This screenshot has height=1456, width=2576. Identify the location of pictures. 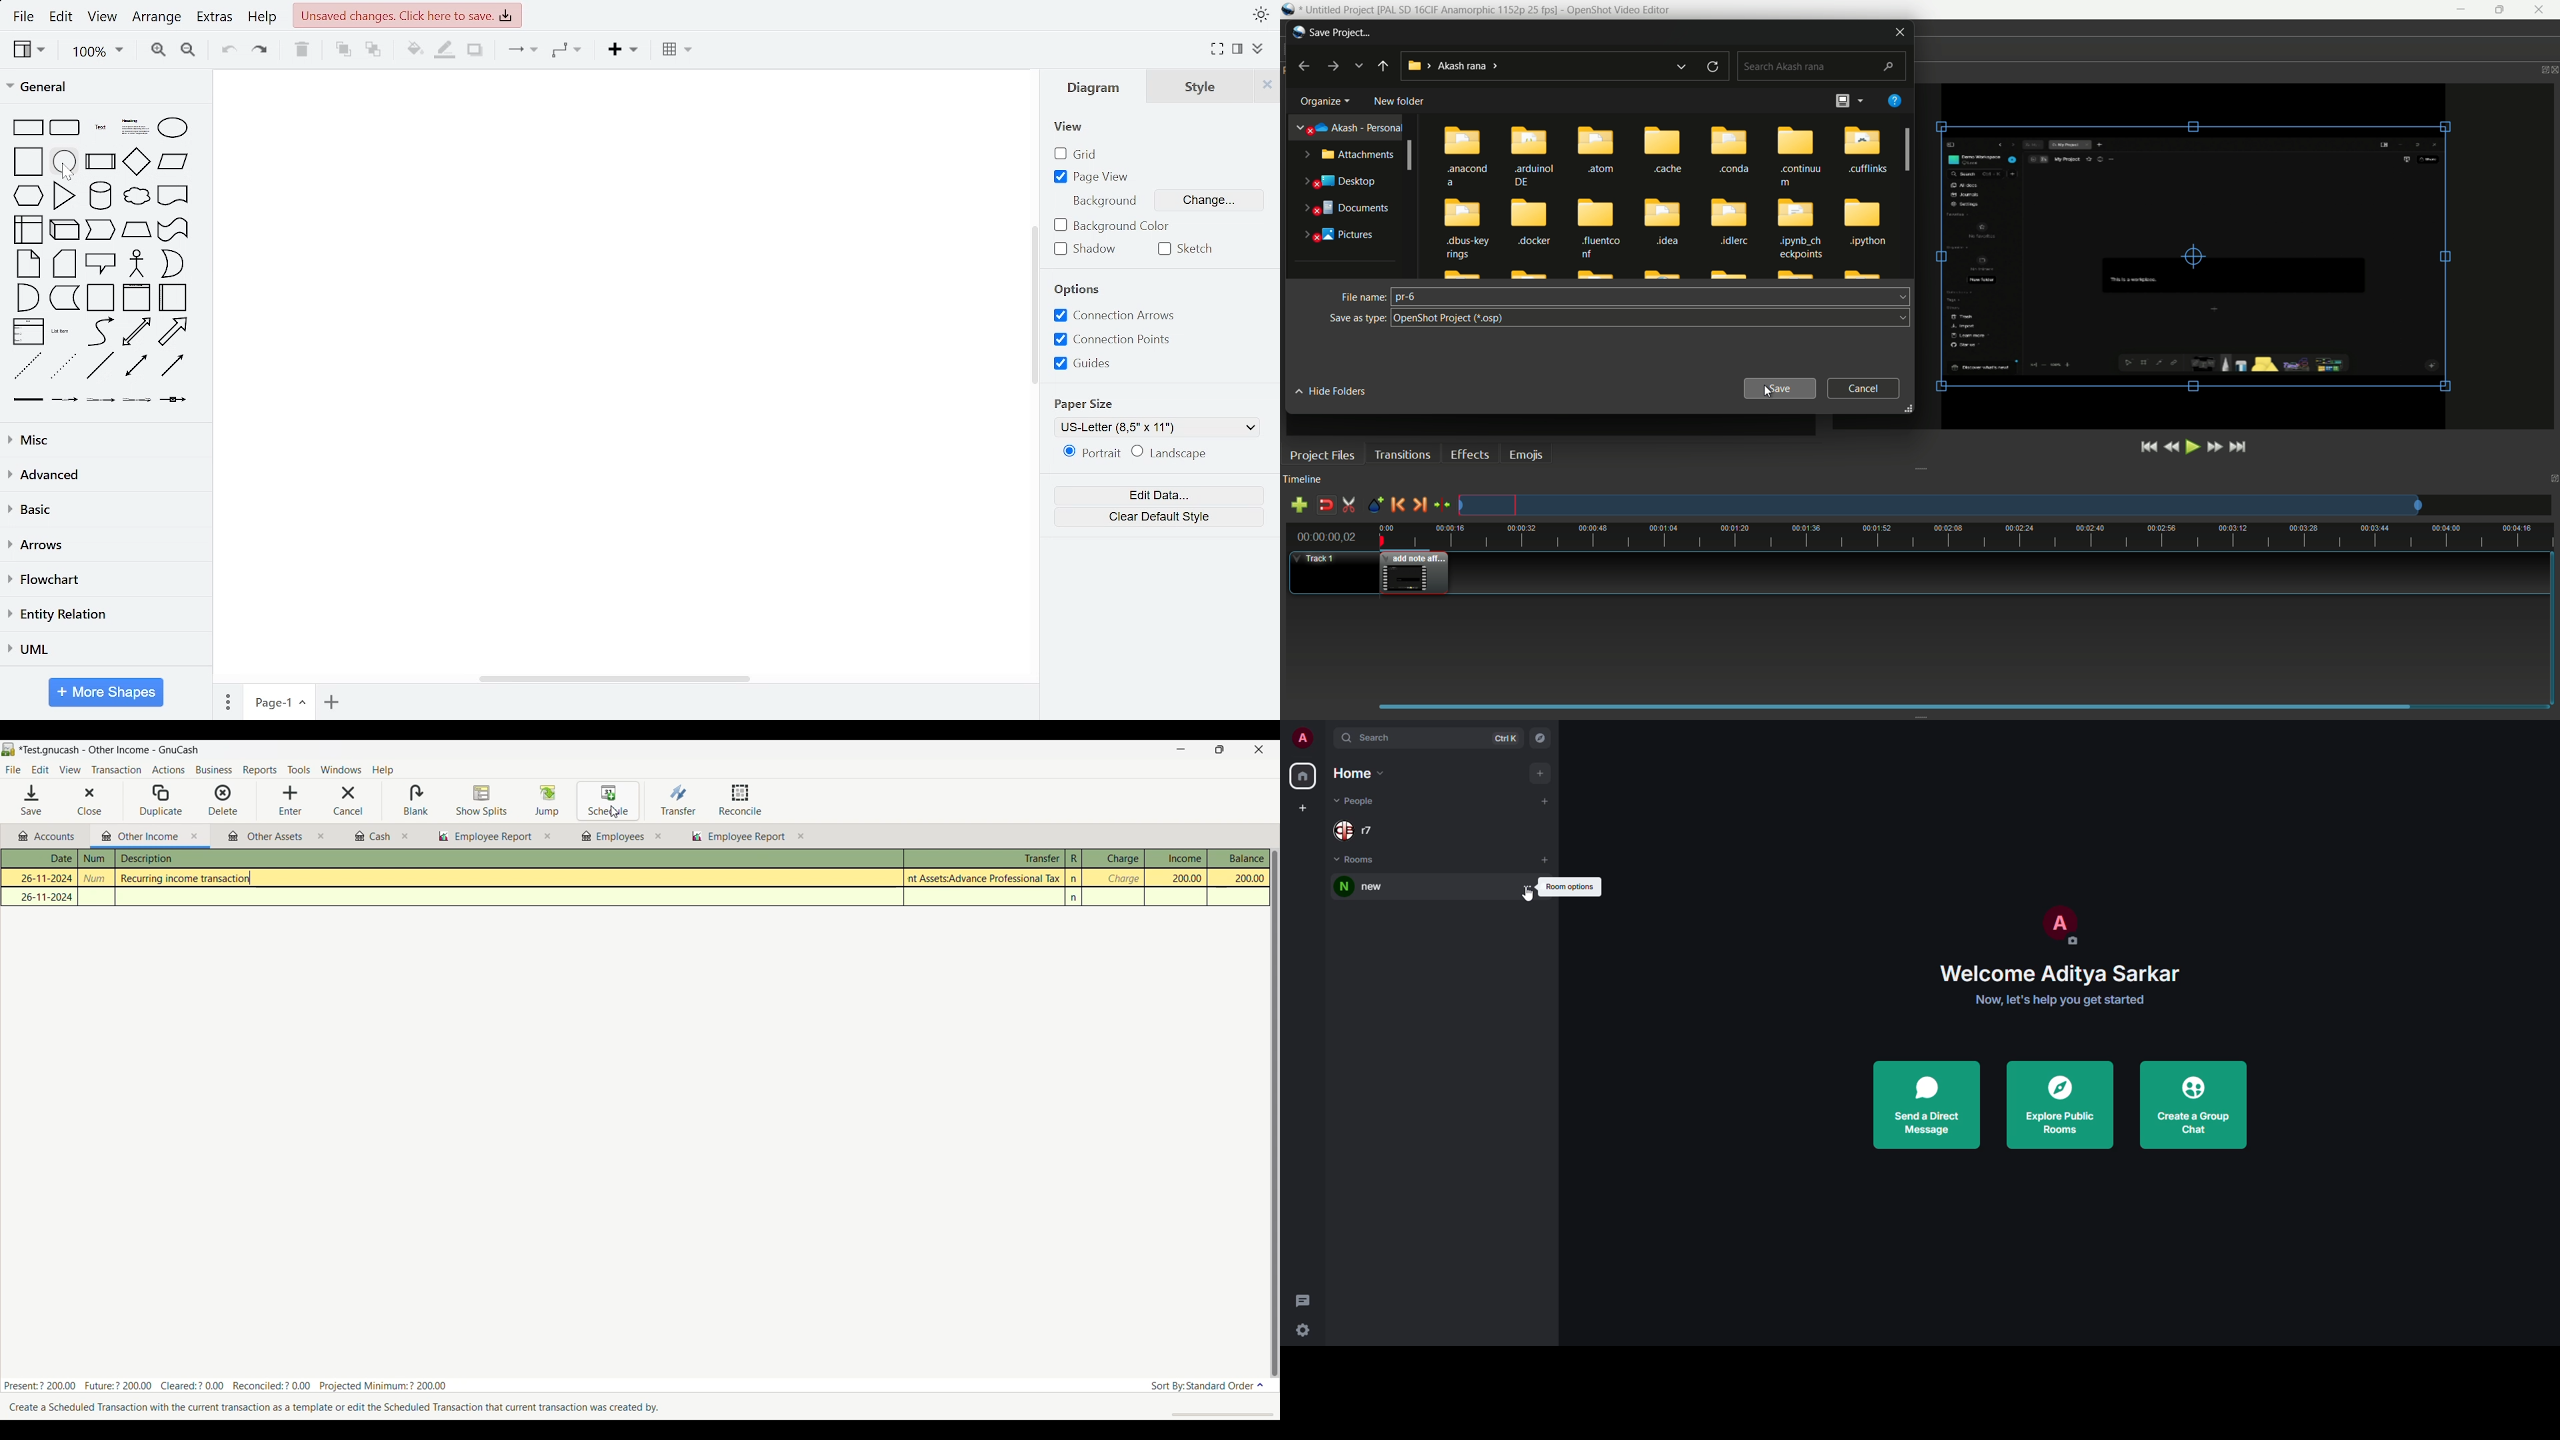
(1339, 235).